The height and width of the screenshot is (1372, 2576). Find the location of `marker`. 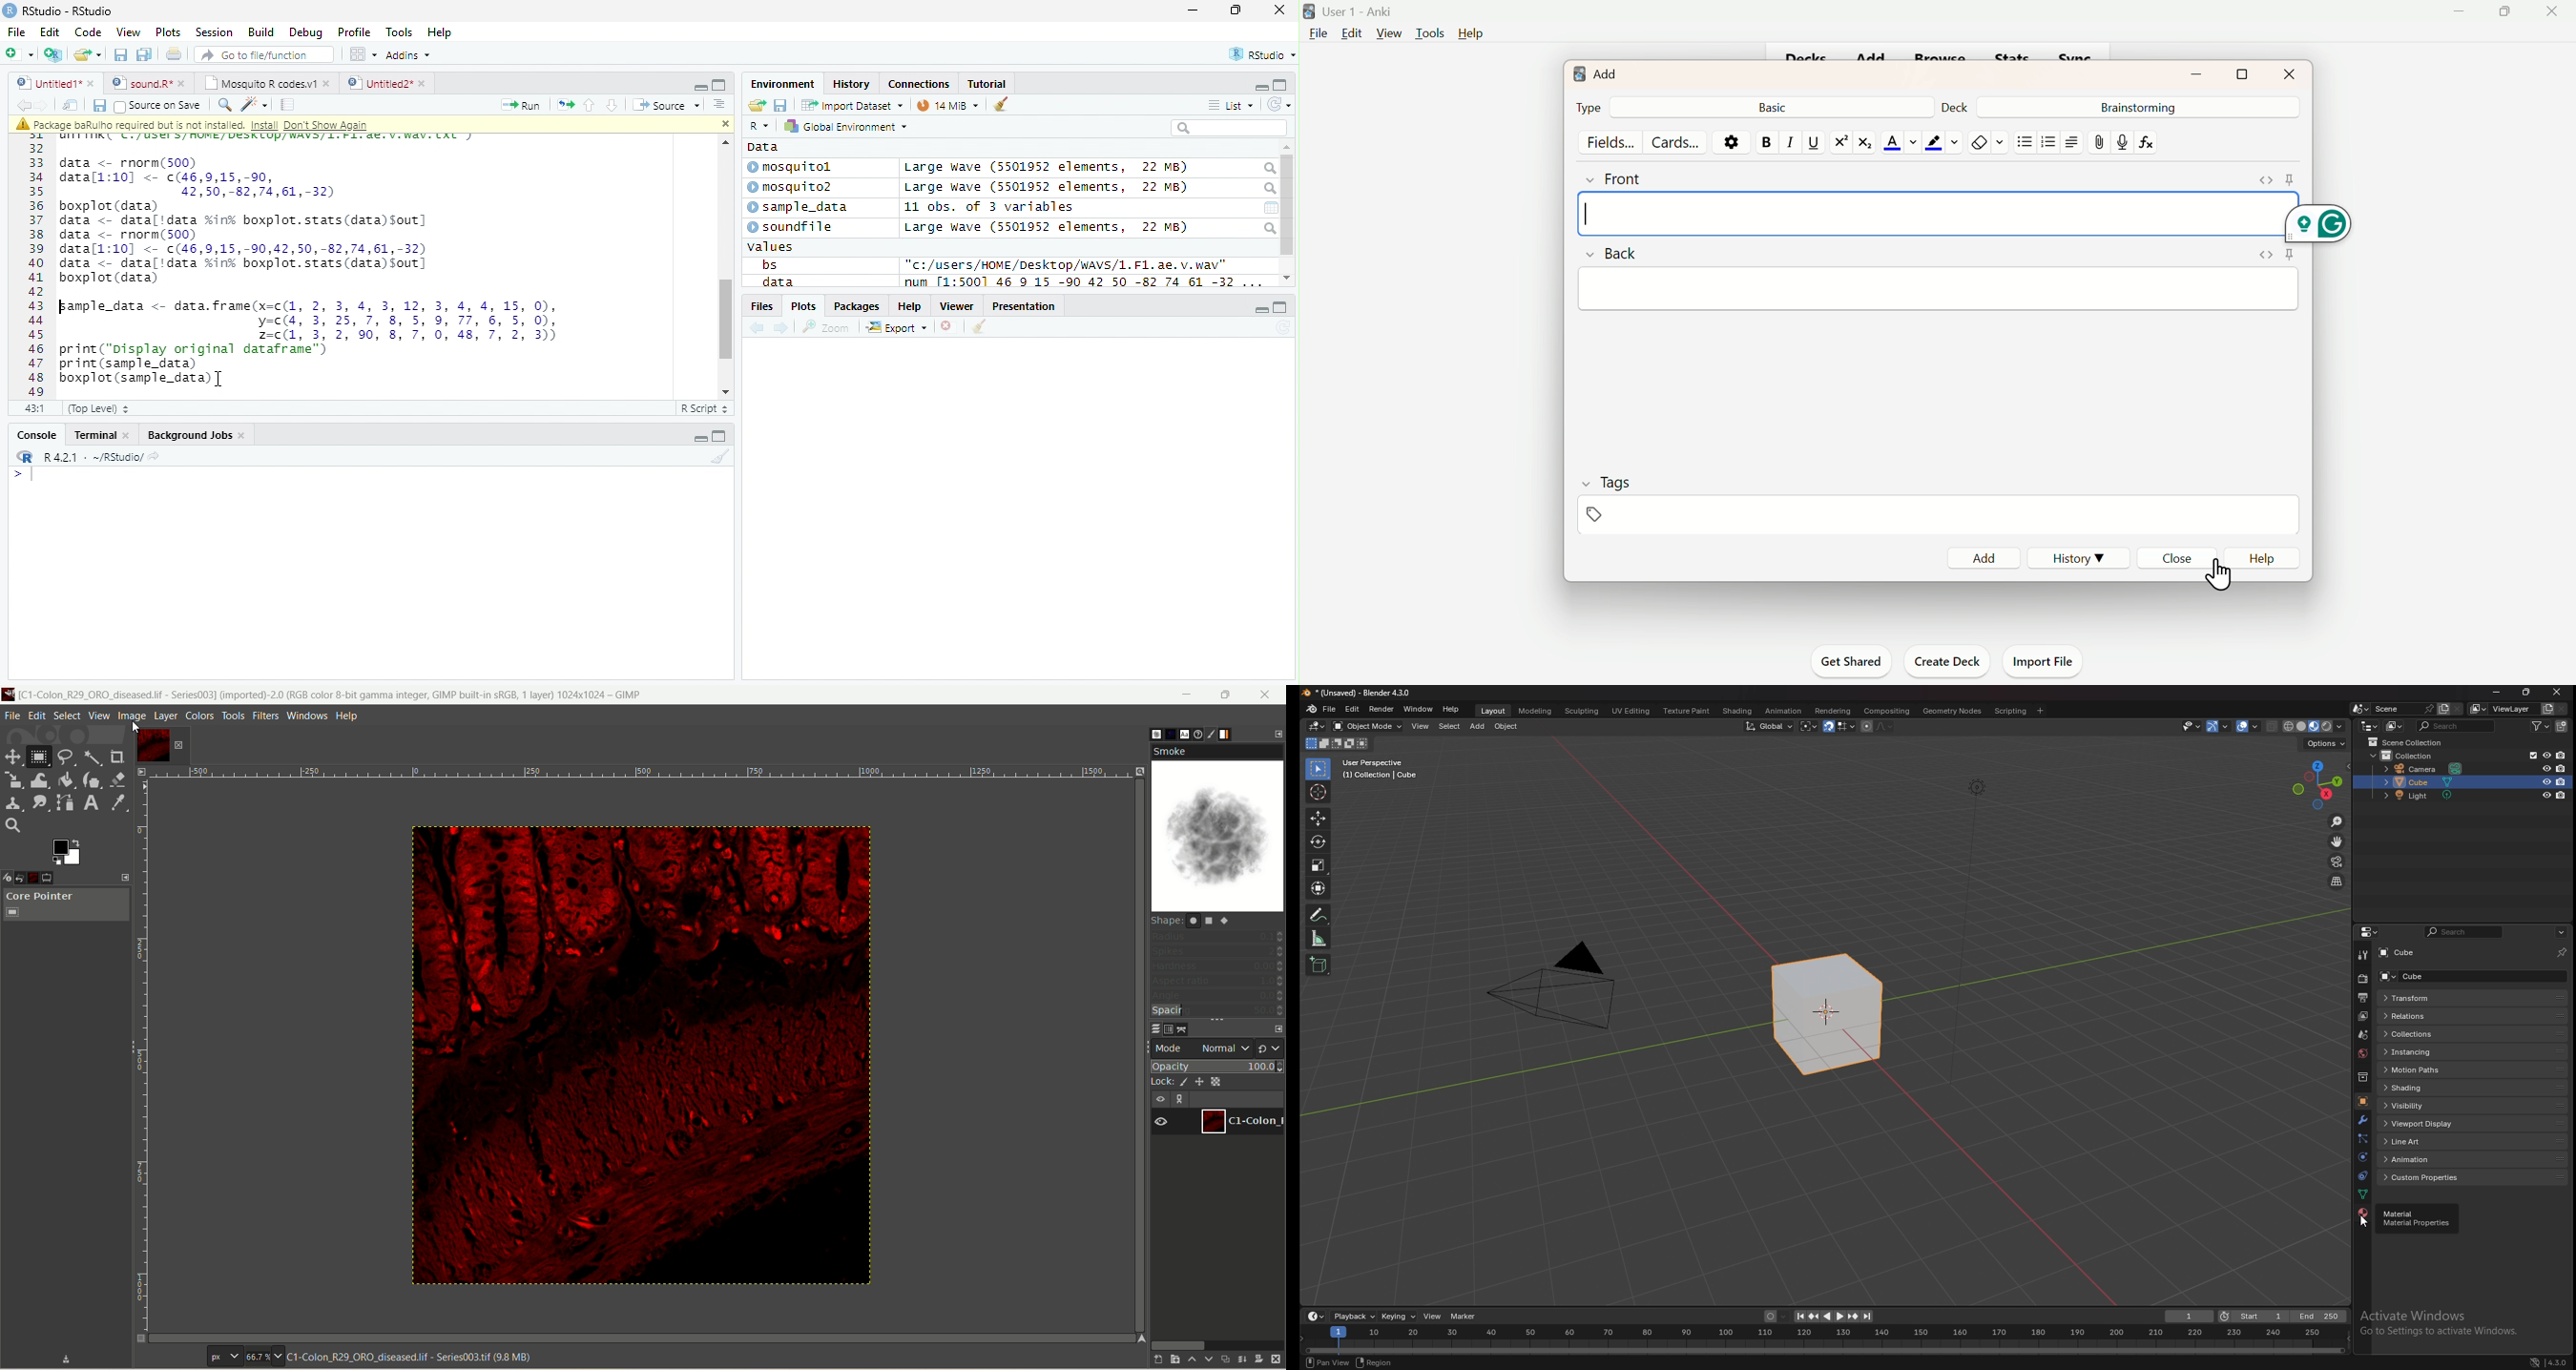

marker is located at coordinates (1463, 1316).